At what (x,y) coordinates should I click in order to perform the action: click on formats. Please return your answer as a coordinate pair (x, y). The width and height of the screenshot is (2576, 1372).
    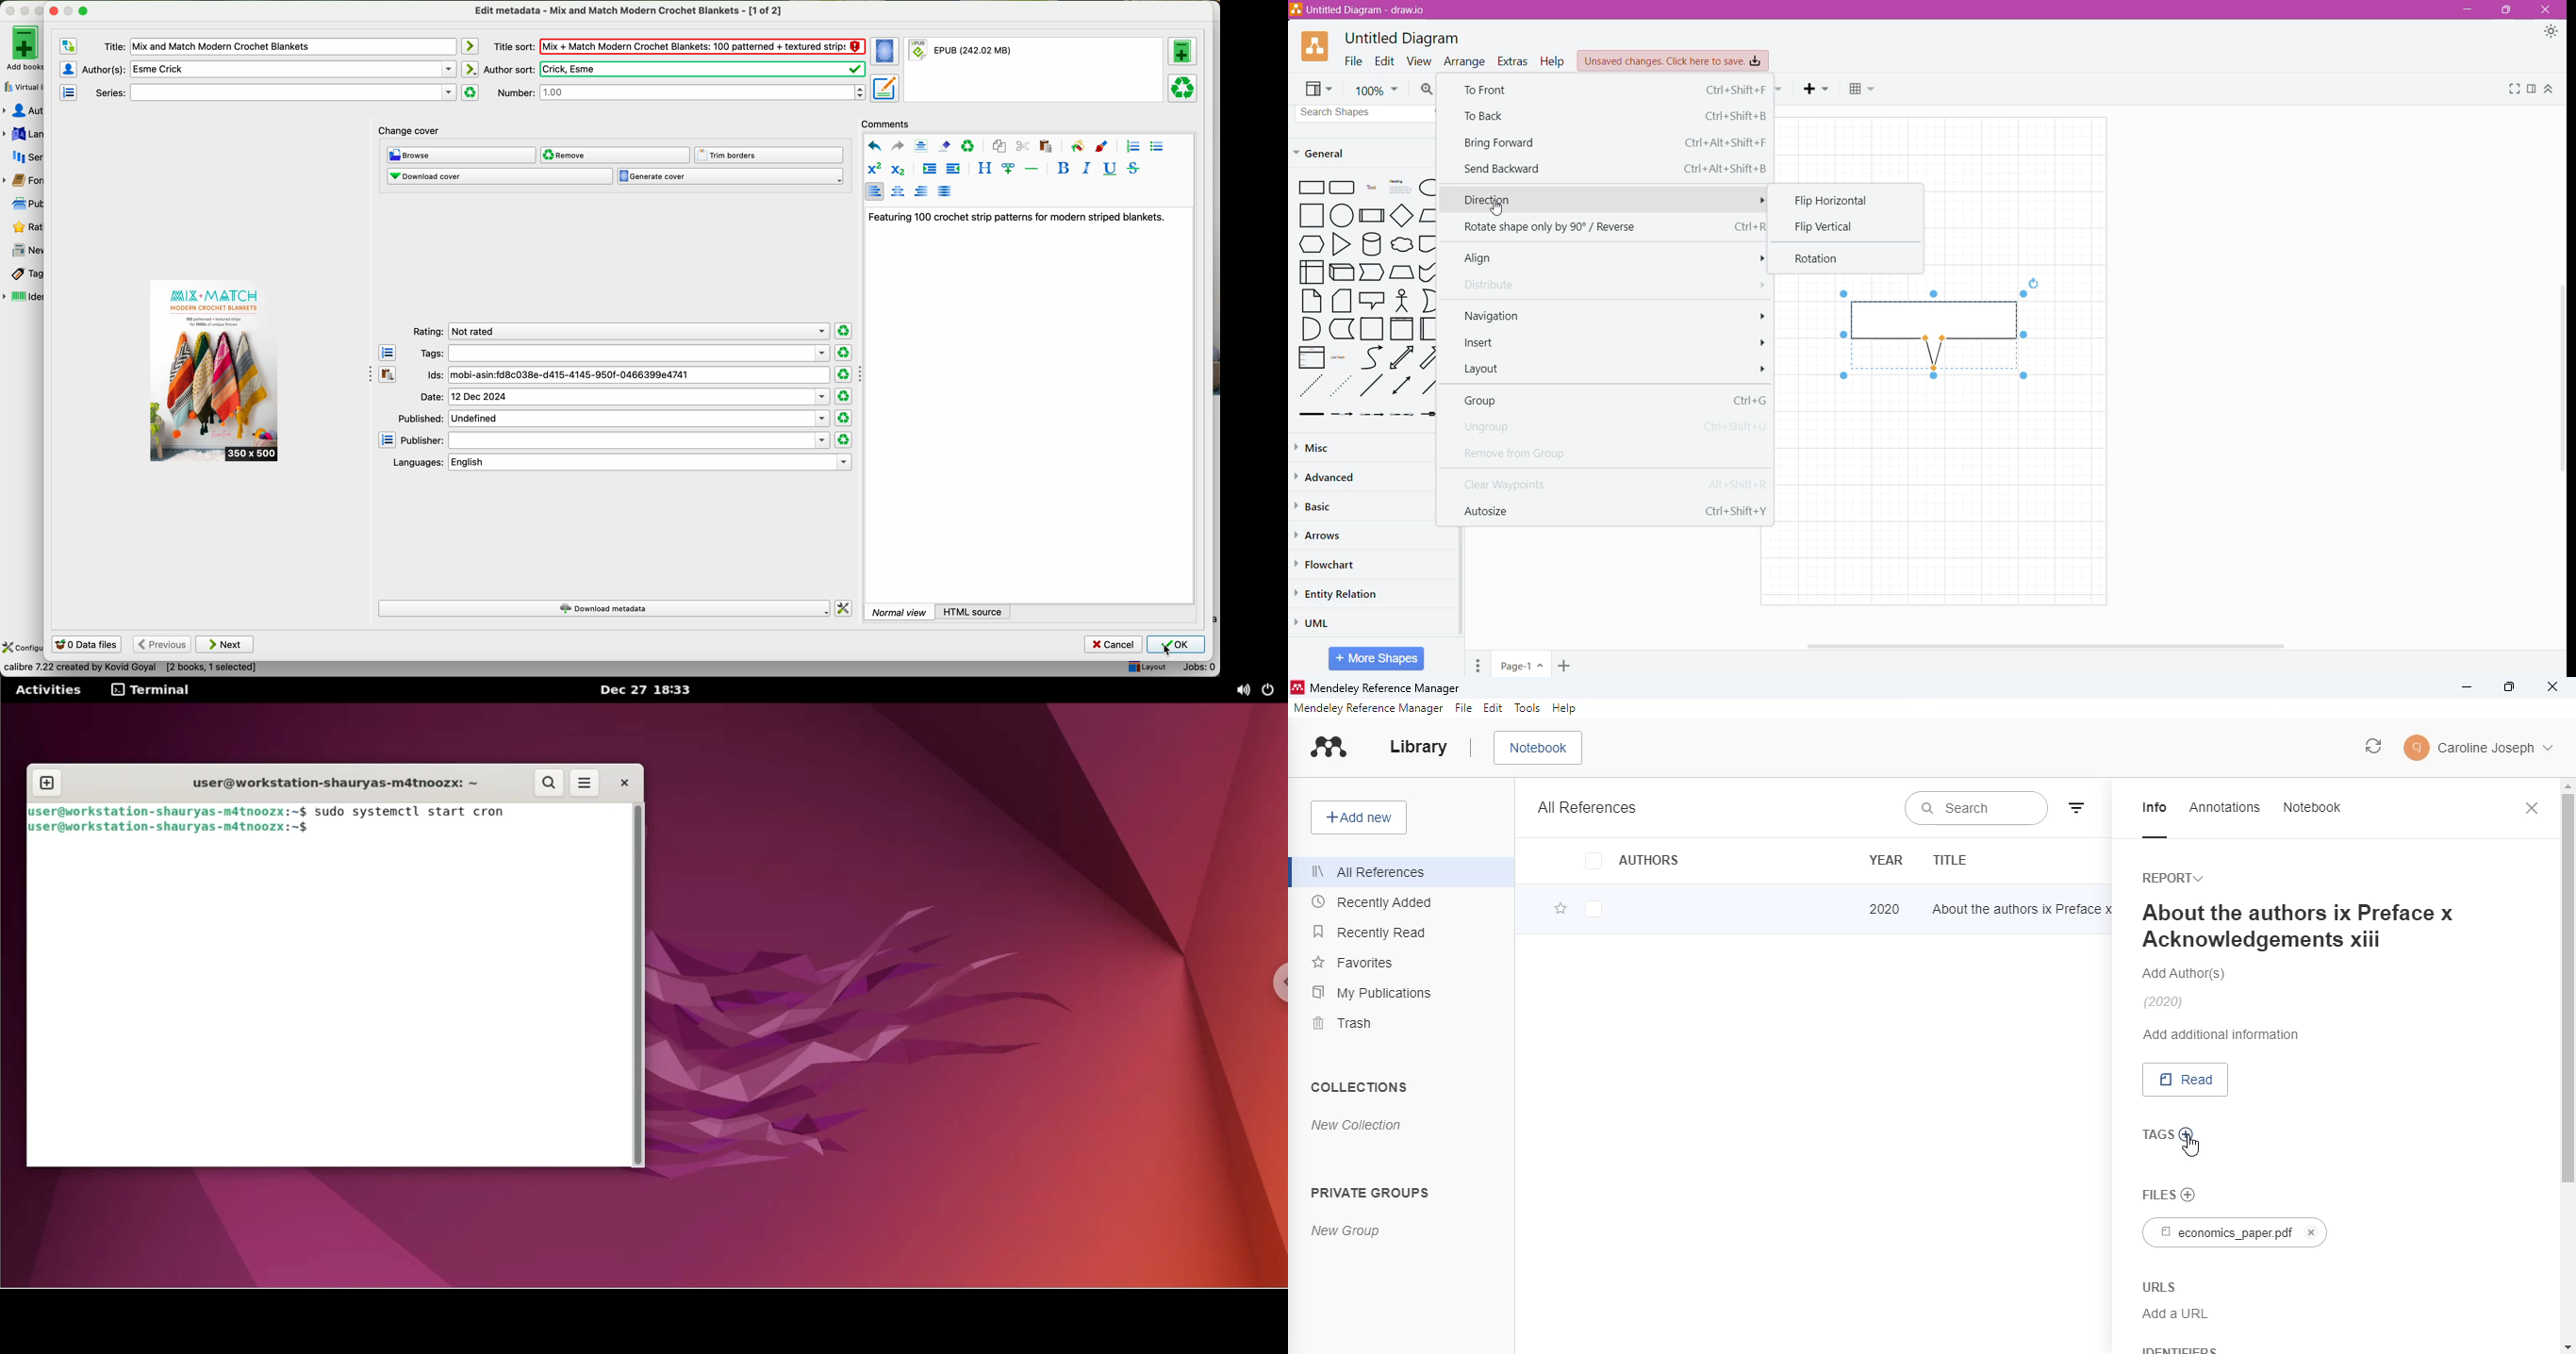
    Looking at the image, I should click on (21, 181).